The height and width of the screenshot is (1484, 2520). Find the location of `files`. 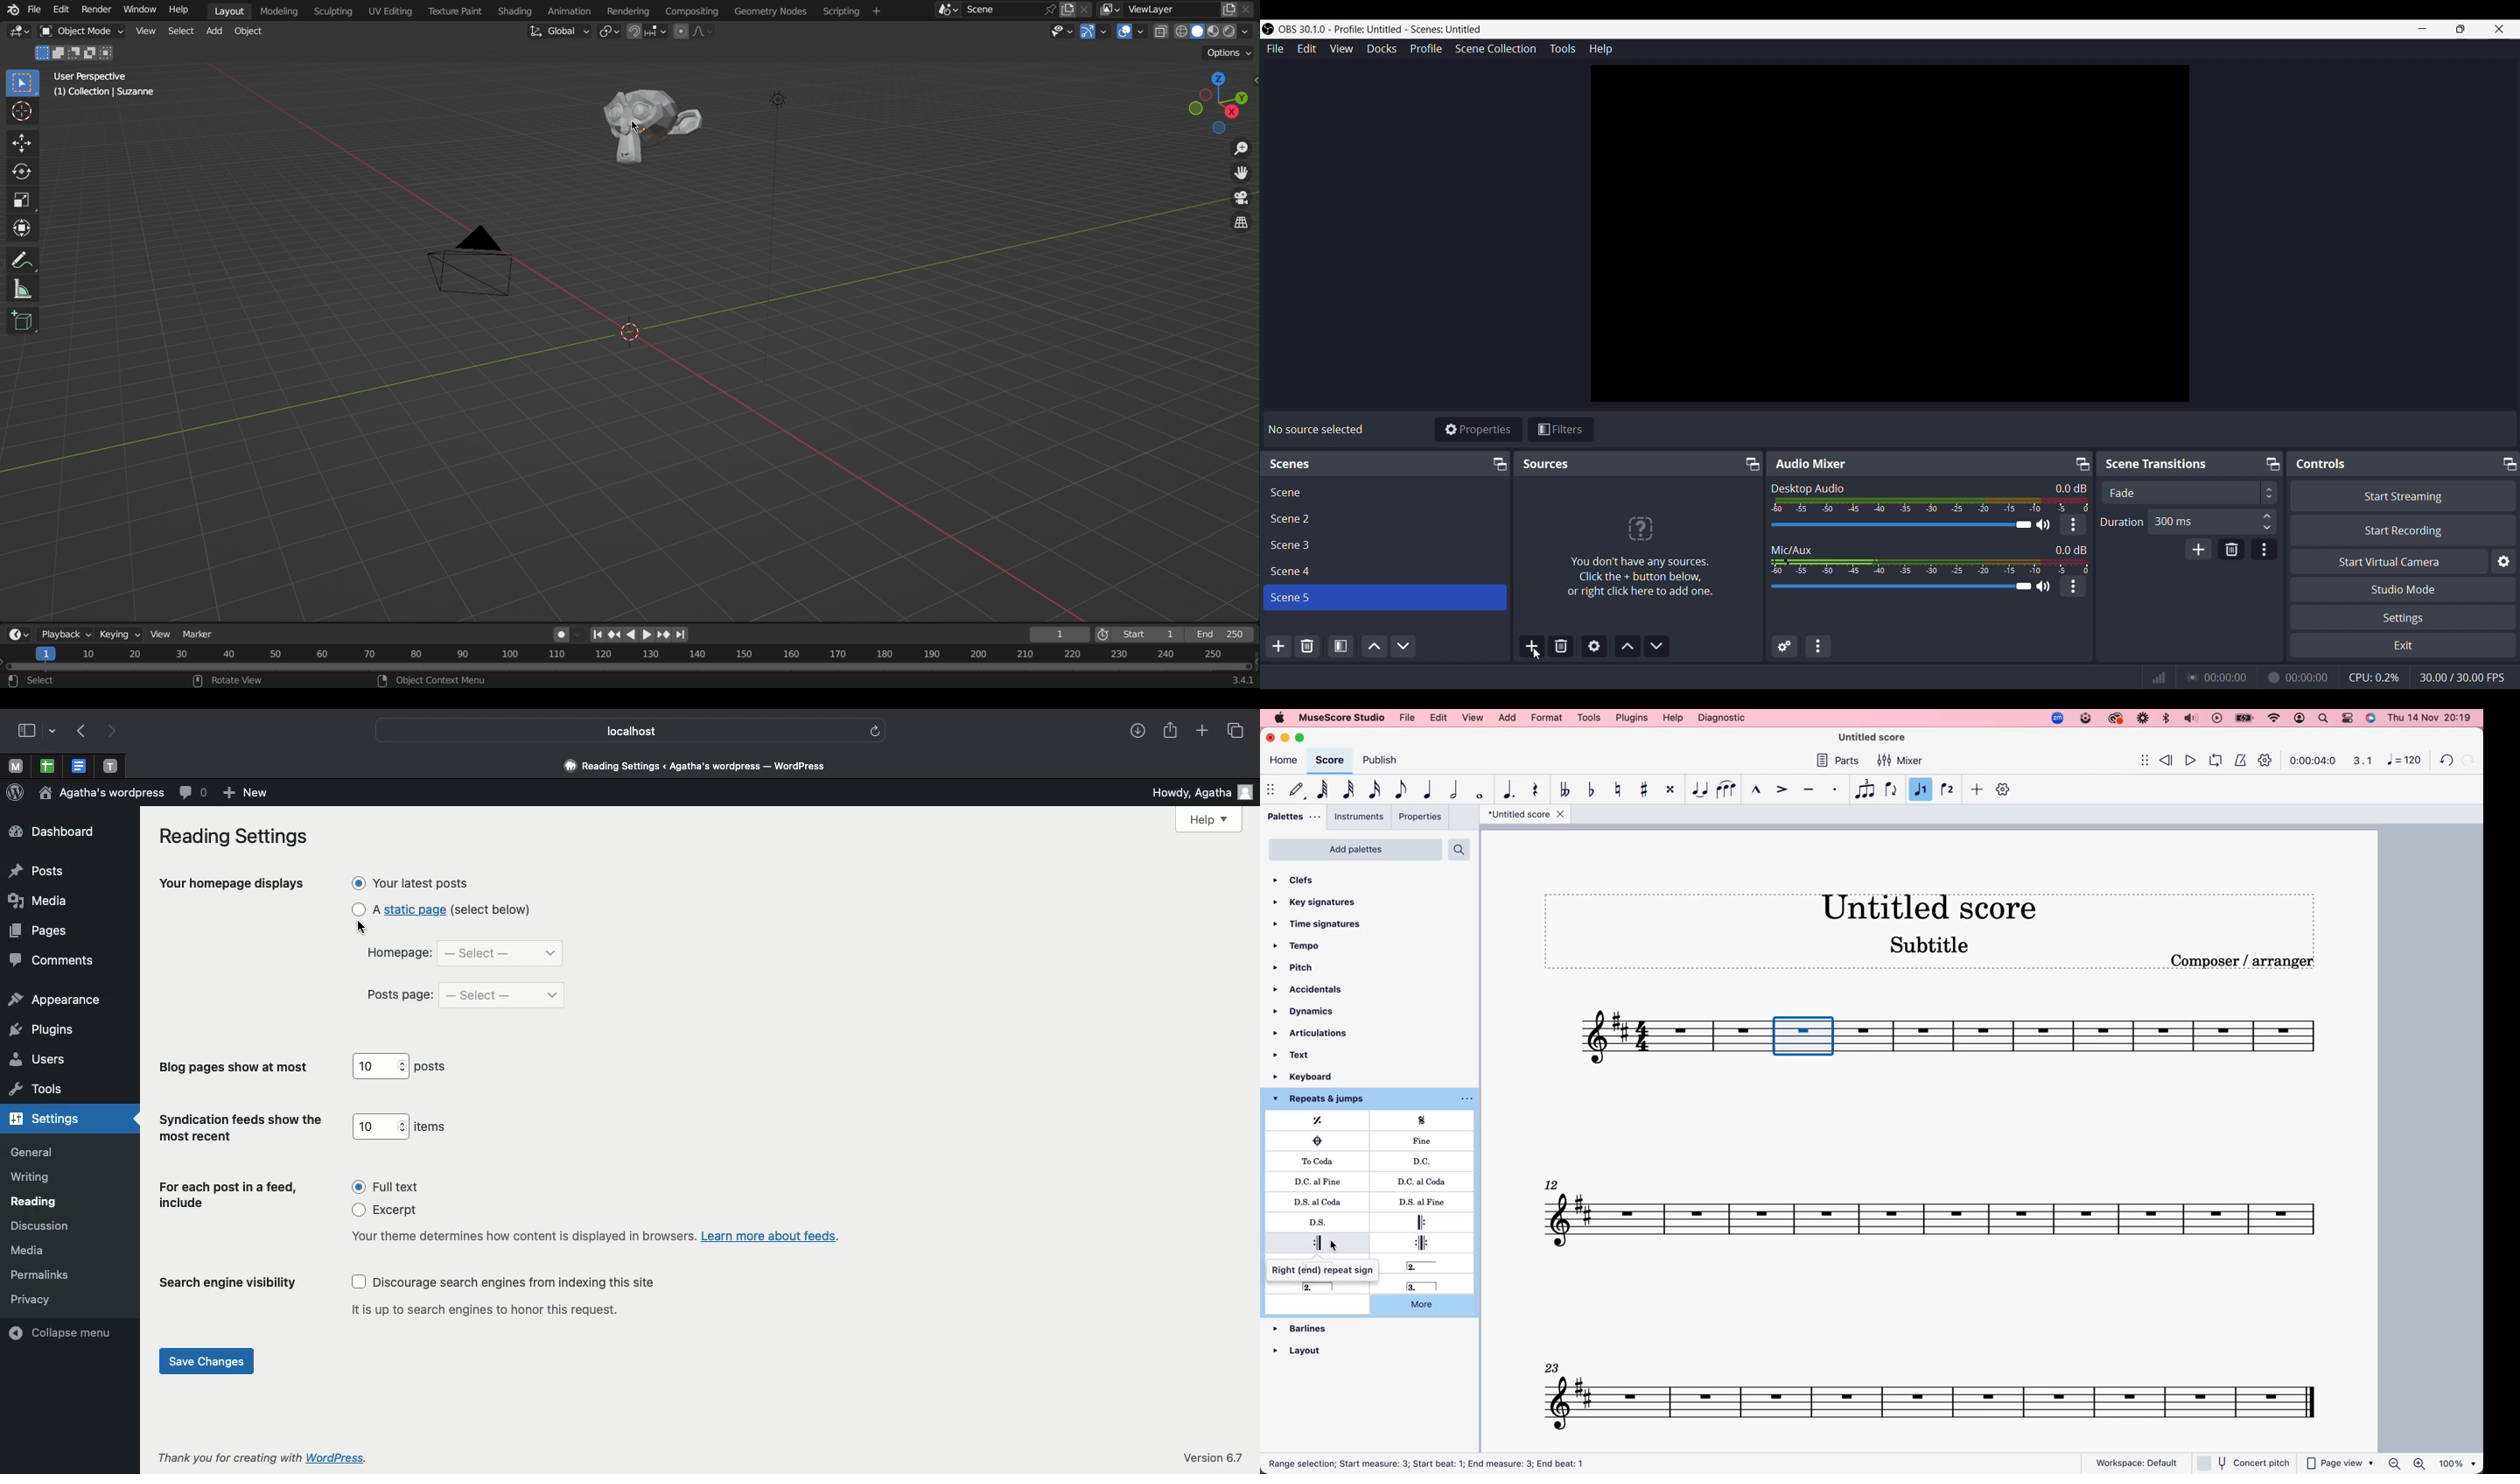

files is located at coordinates (1228, 10).